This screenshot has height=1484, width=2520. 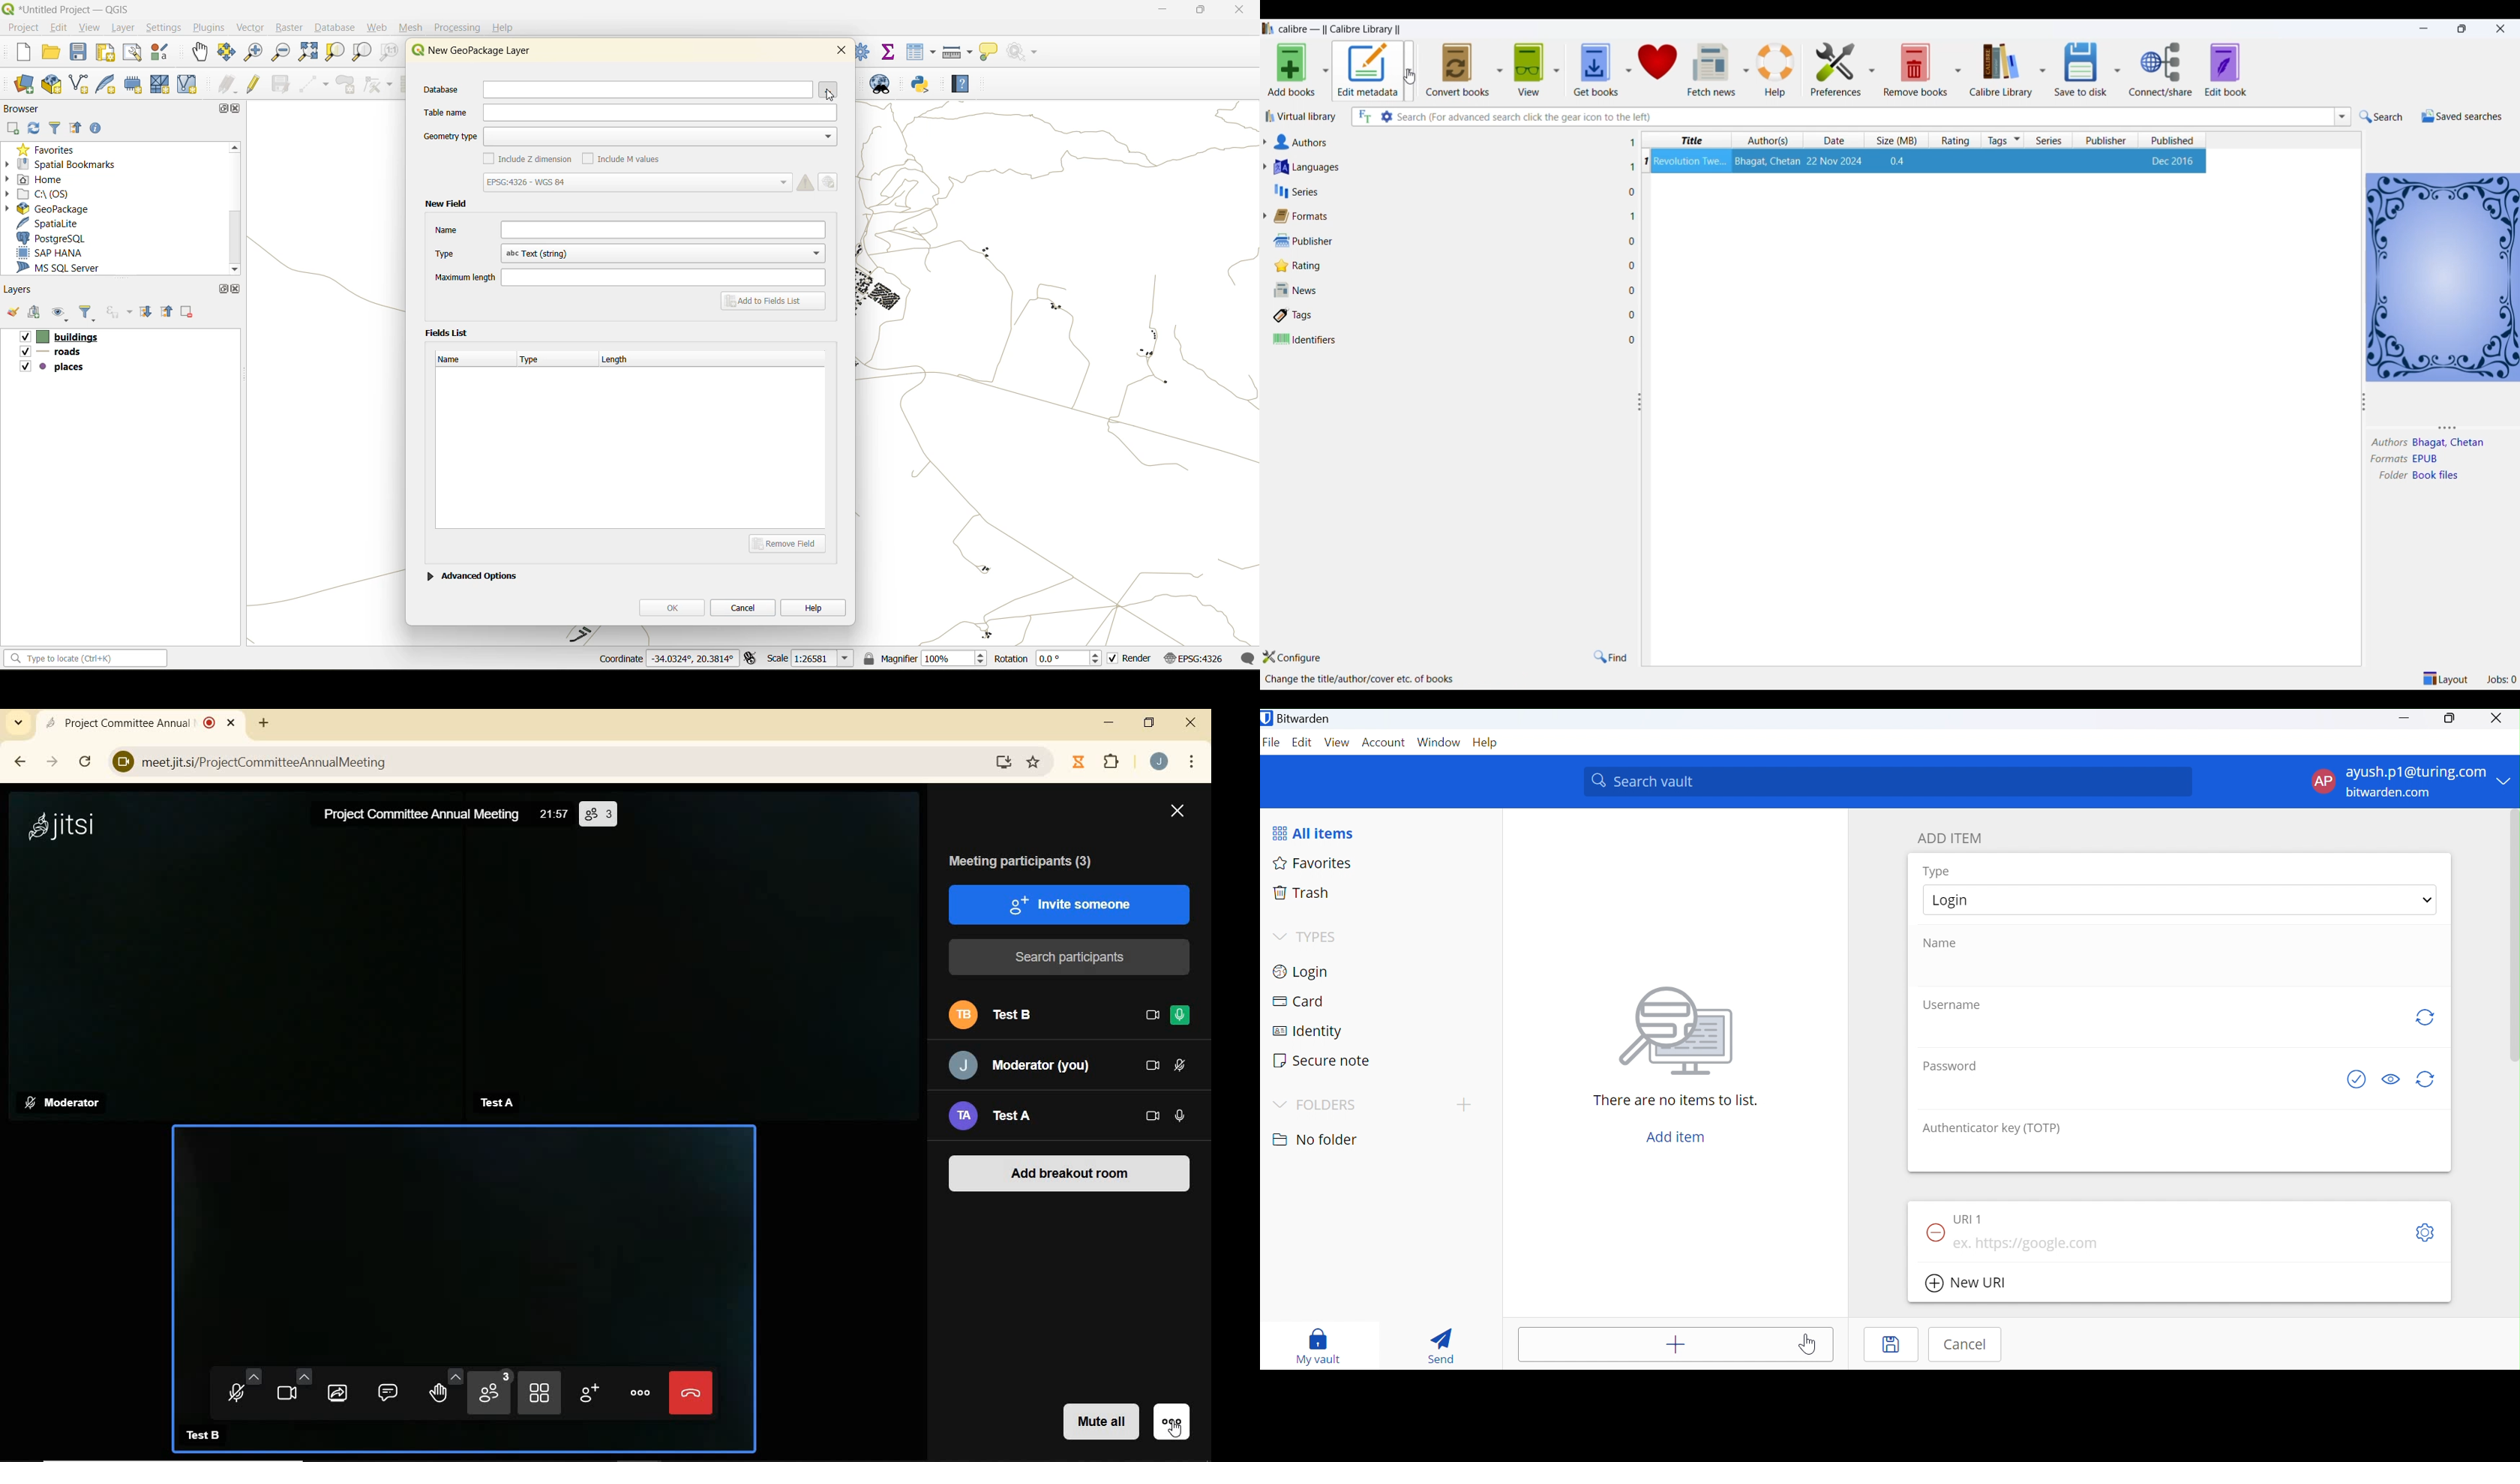 I want to click on Type to locate (Ctrl+K)(status bar), so click(x=86, y=661).